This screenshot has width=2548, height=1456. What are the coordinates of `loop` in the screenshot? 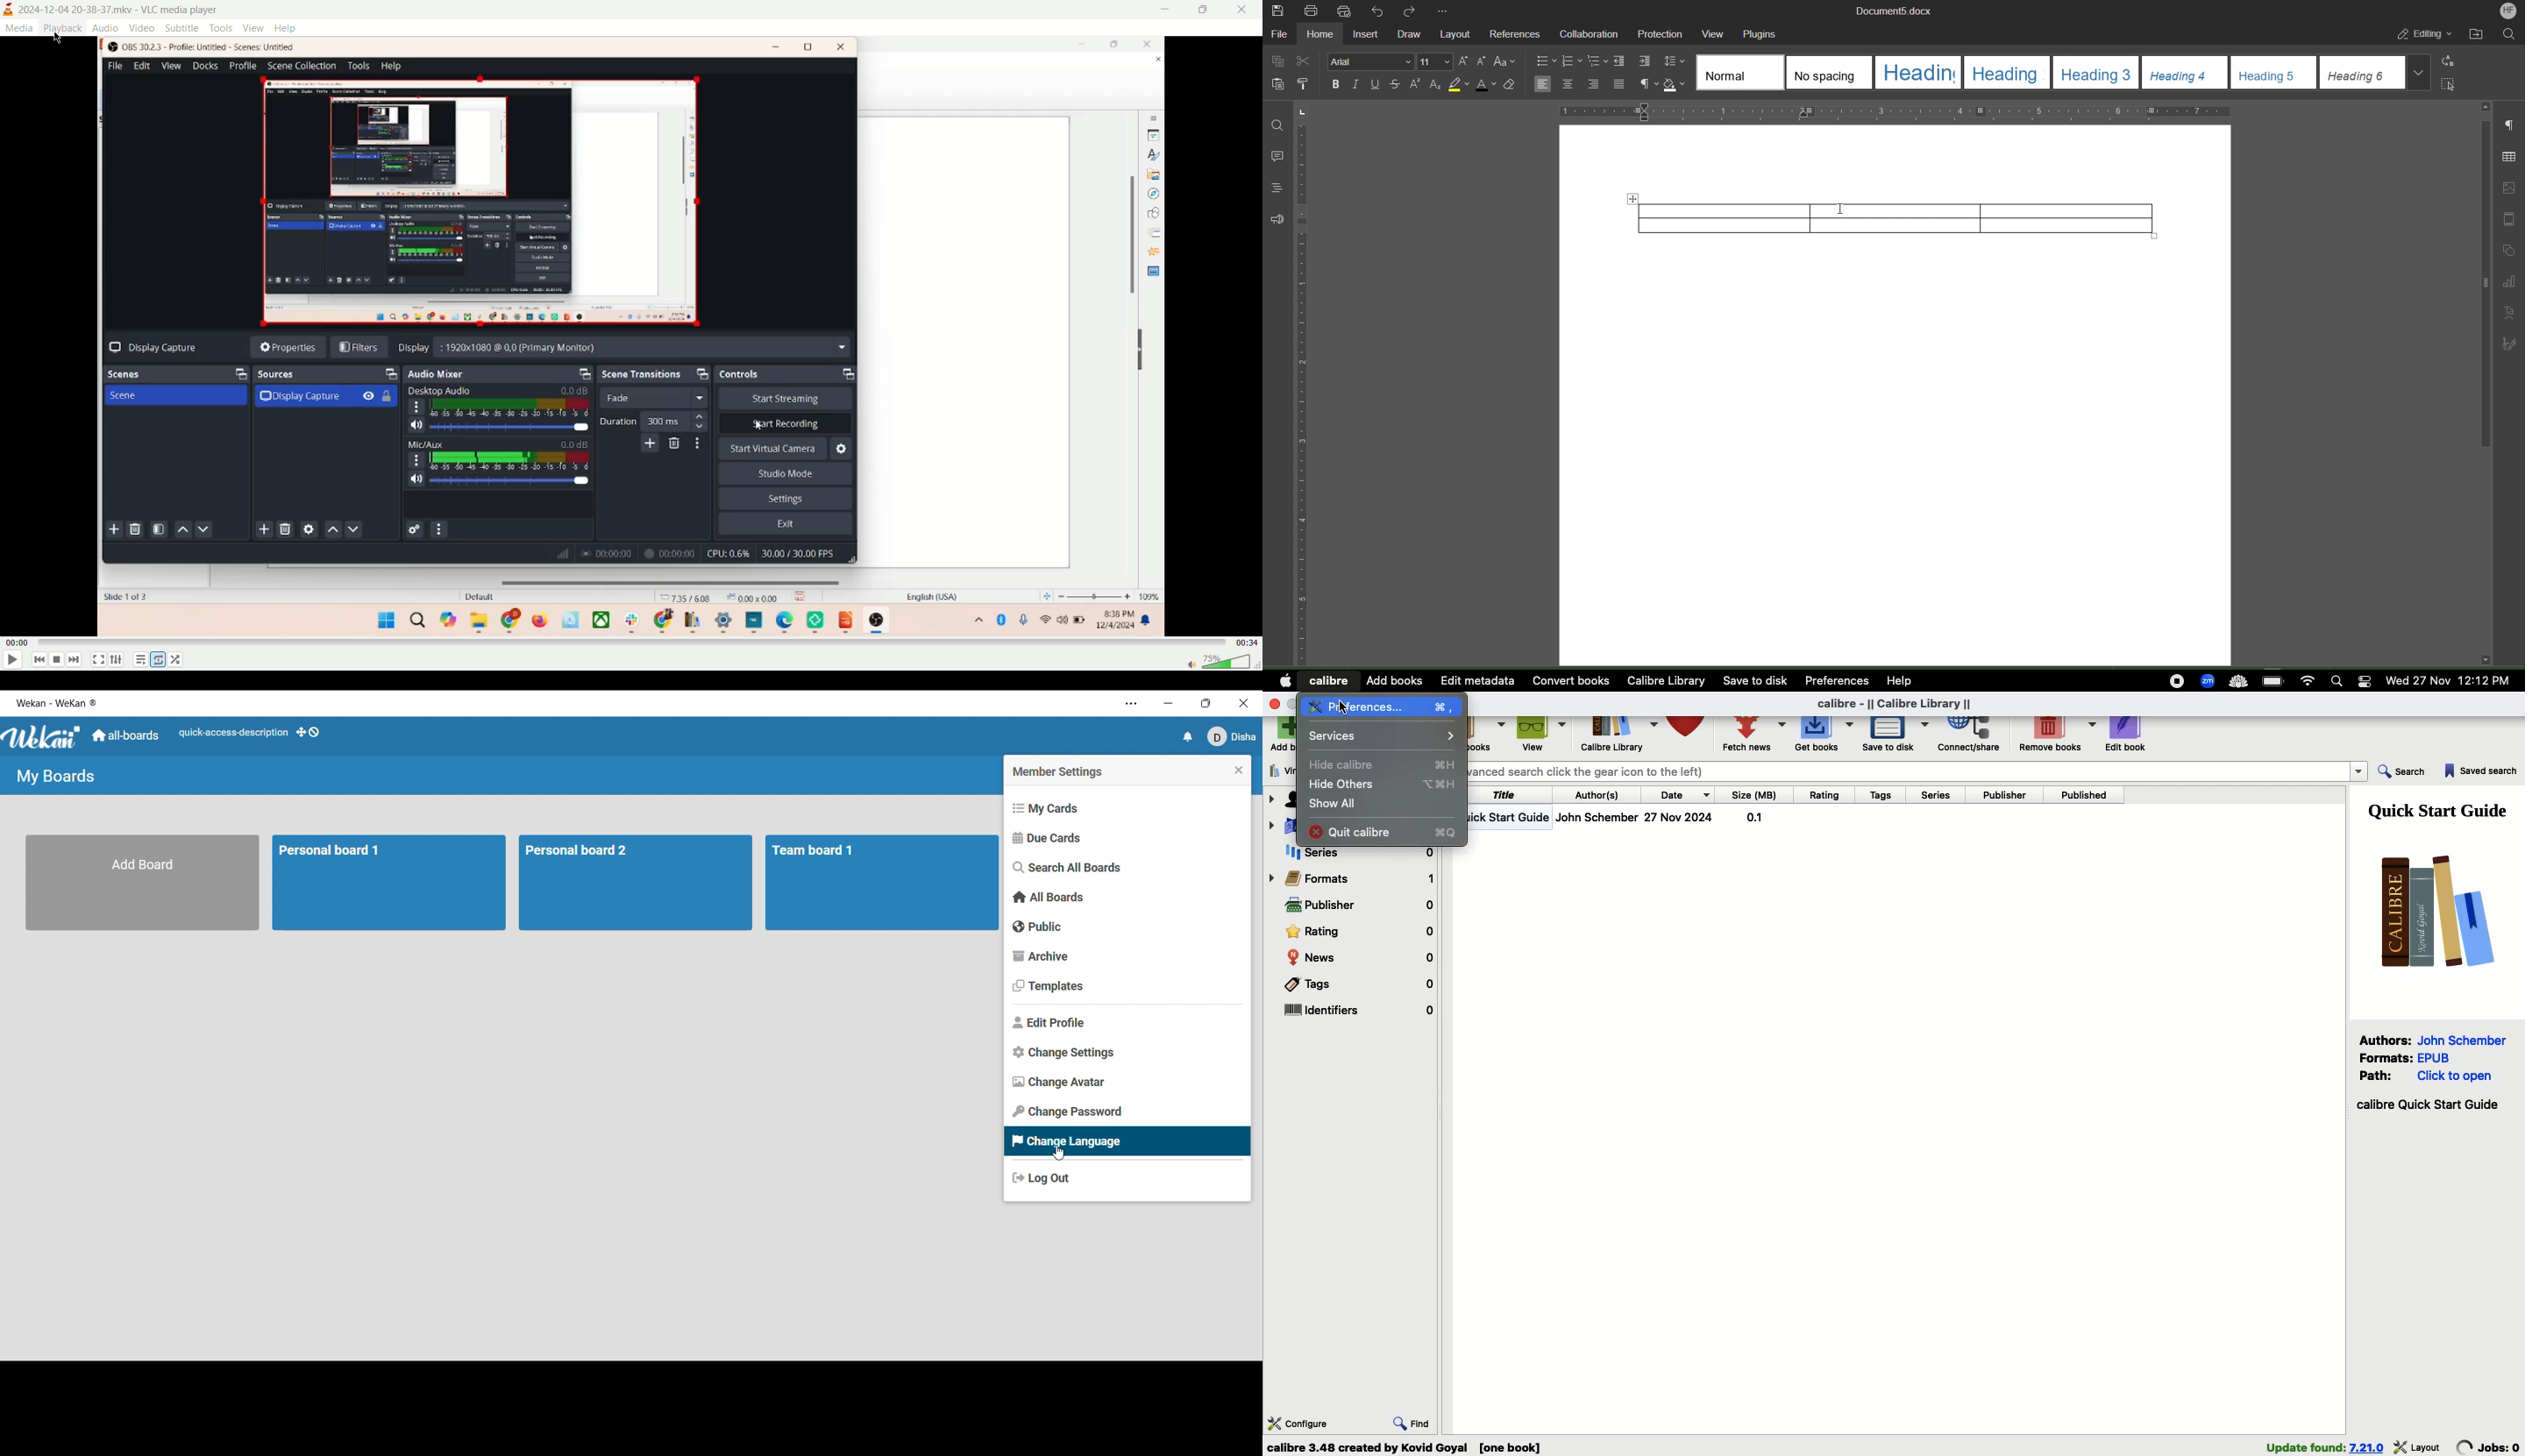 It's located at (156, 660).